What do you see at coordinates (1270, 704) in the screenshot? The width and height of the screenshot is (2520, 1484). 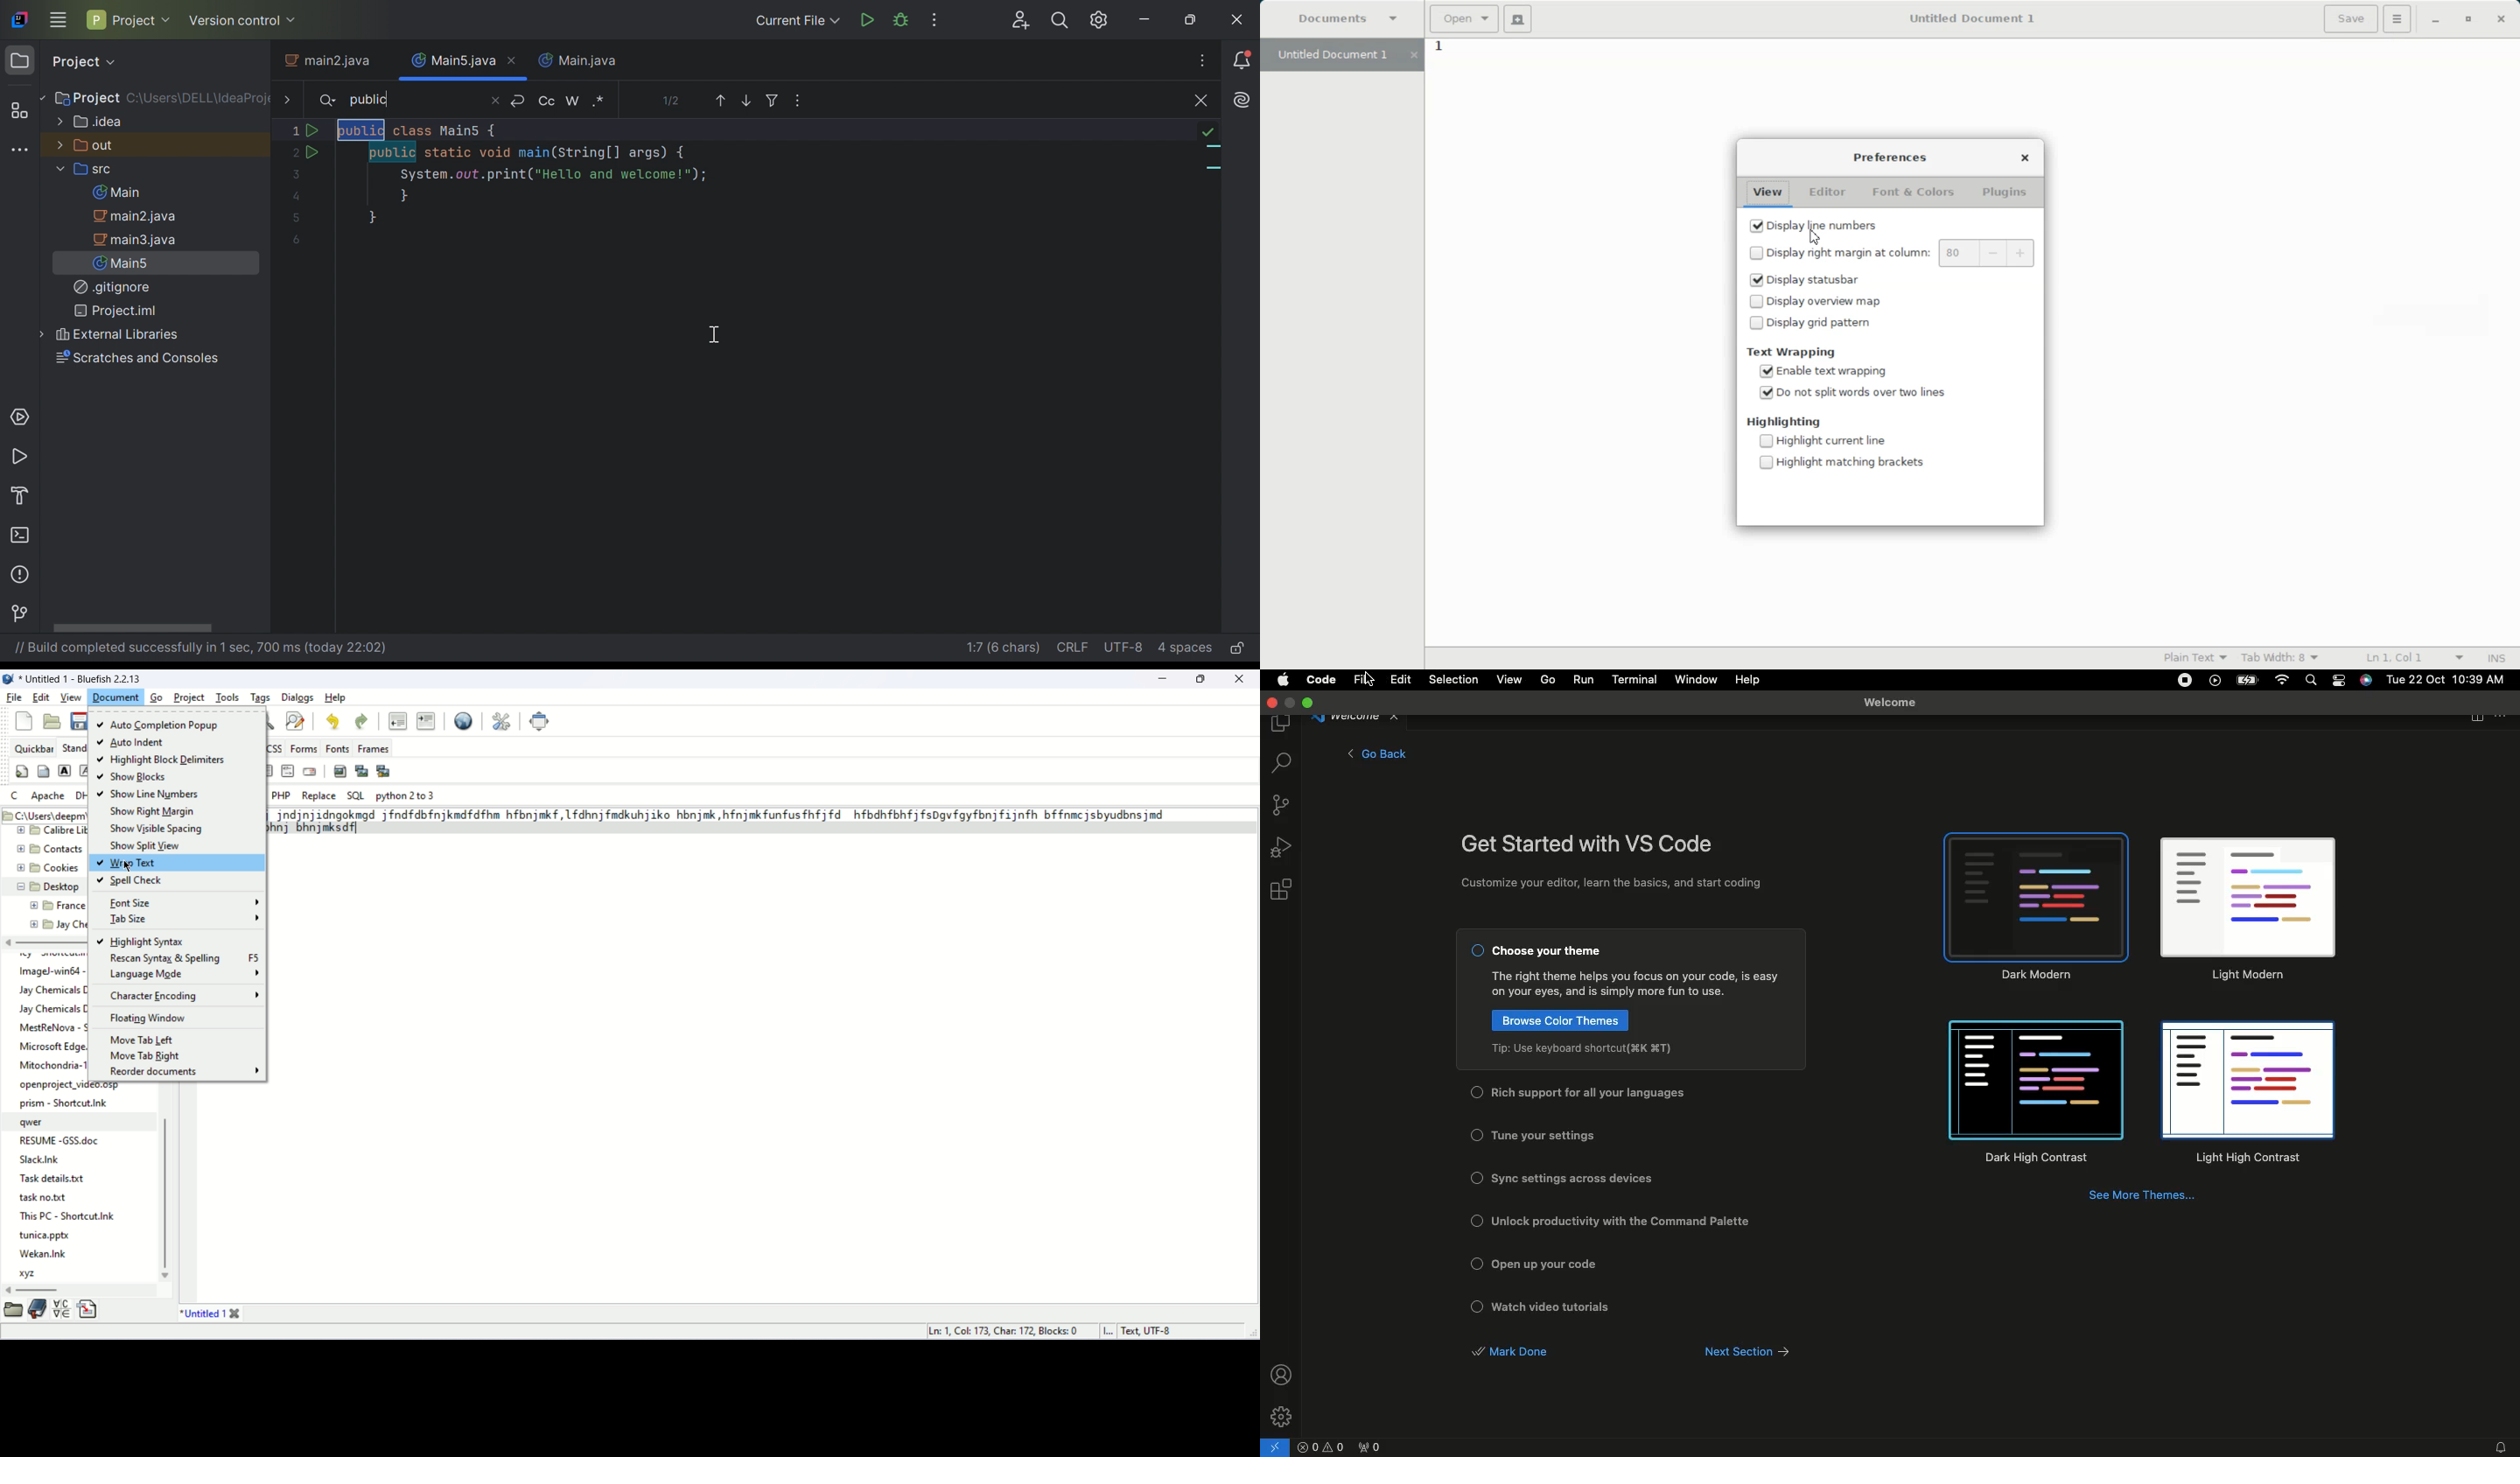 I see `Close` at bounding box center [1270, 704].